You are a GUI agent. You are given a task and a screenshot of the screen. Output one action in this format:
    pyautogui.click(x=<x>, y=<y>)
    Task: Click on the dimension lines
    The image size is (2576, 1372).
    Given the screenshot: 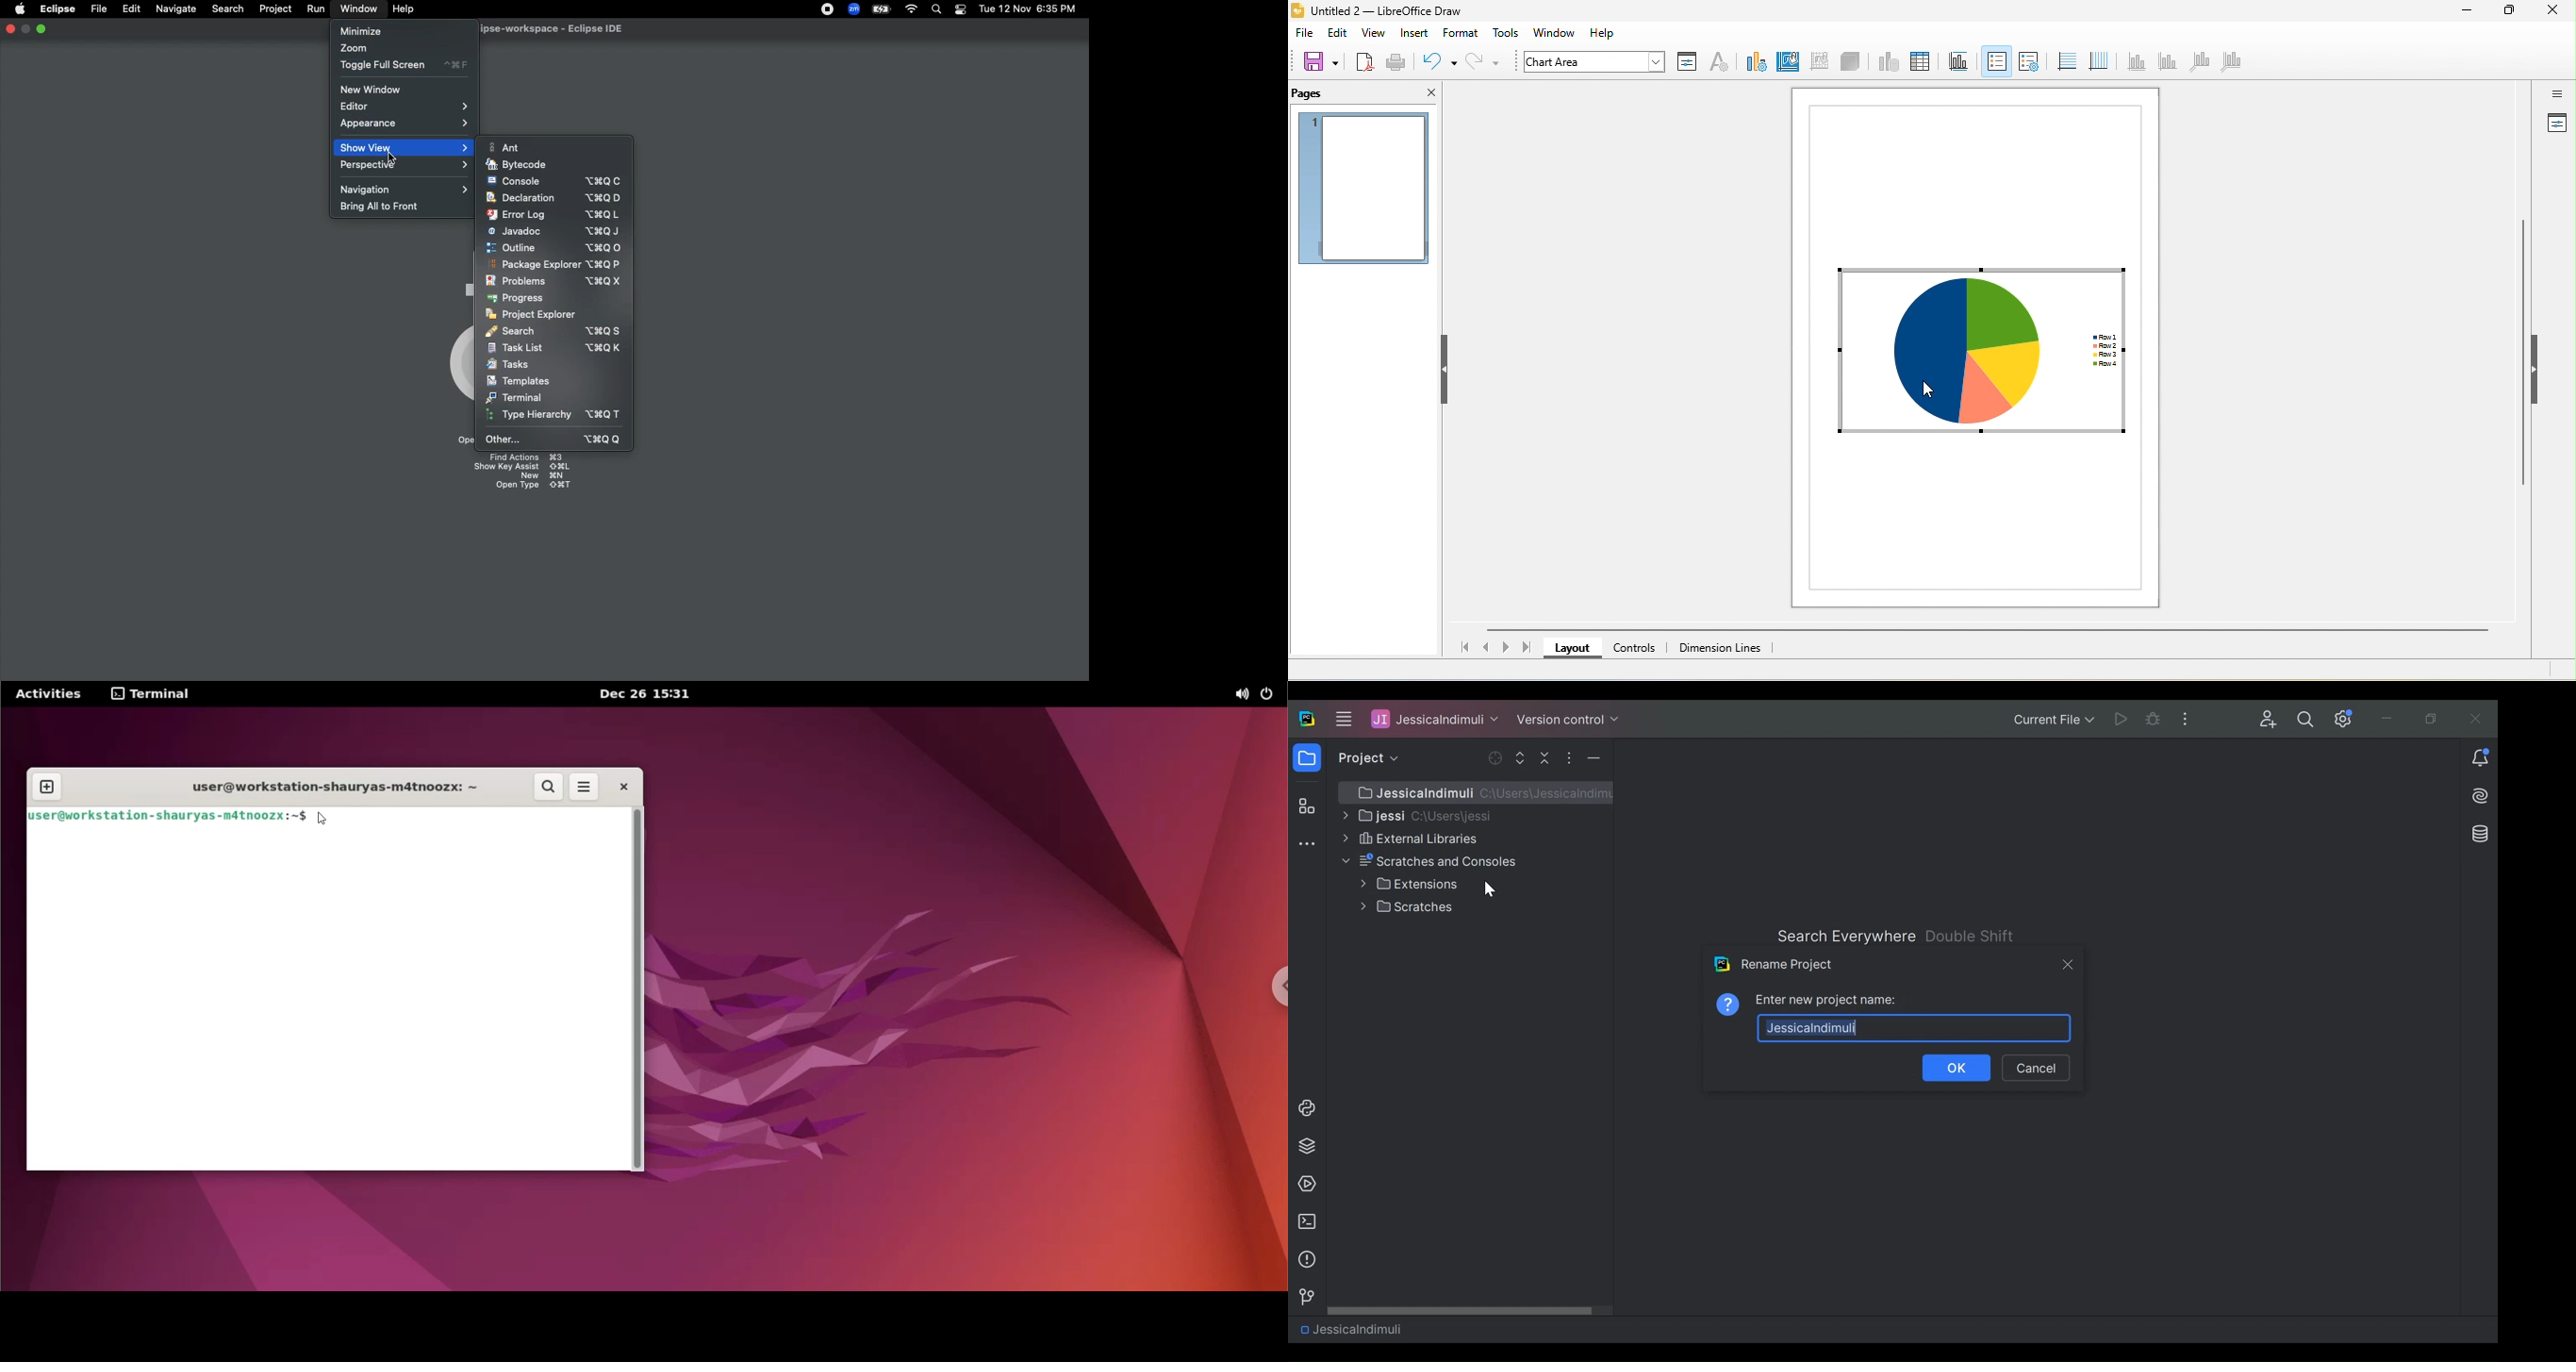 What is the action you would take?
    pyautogui.click(x=1724, y=648)
    